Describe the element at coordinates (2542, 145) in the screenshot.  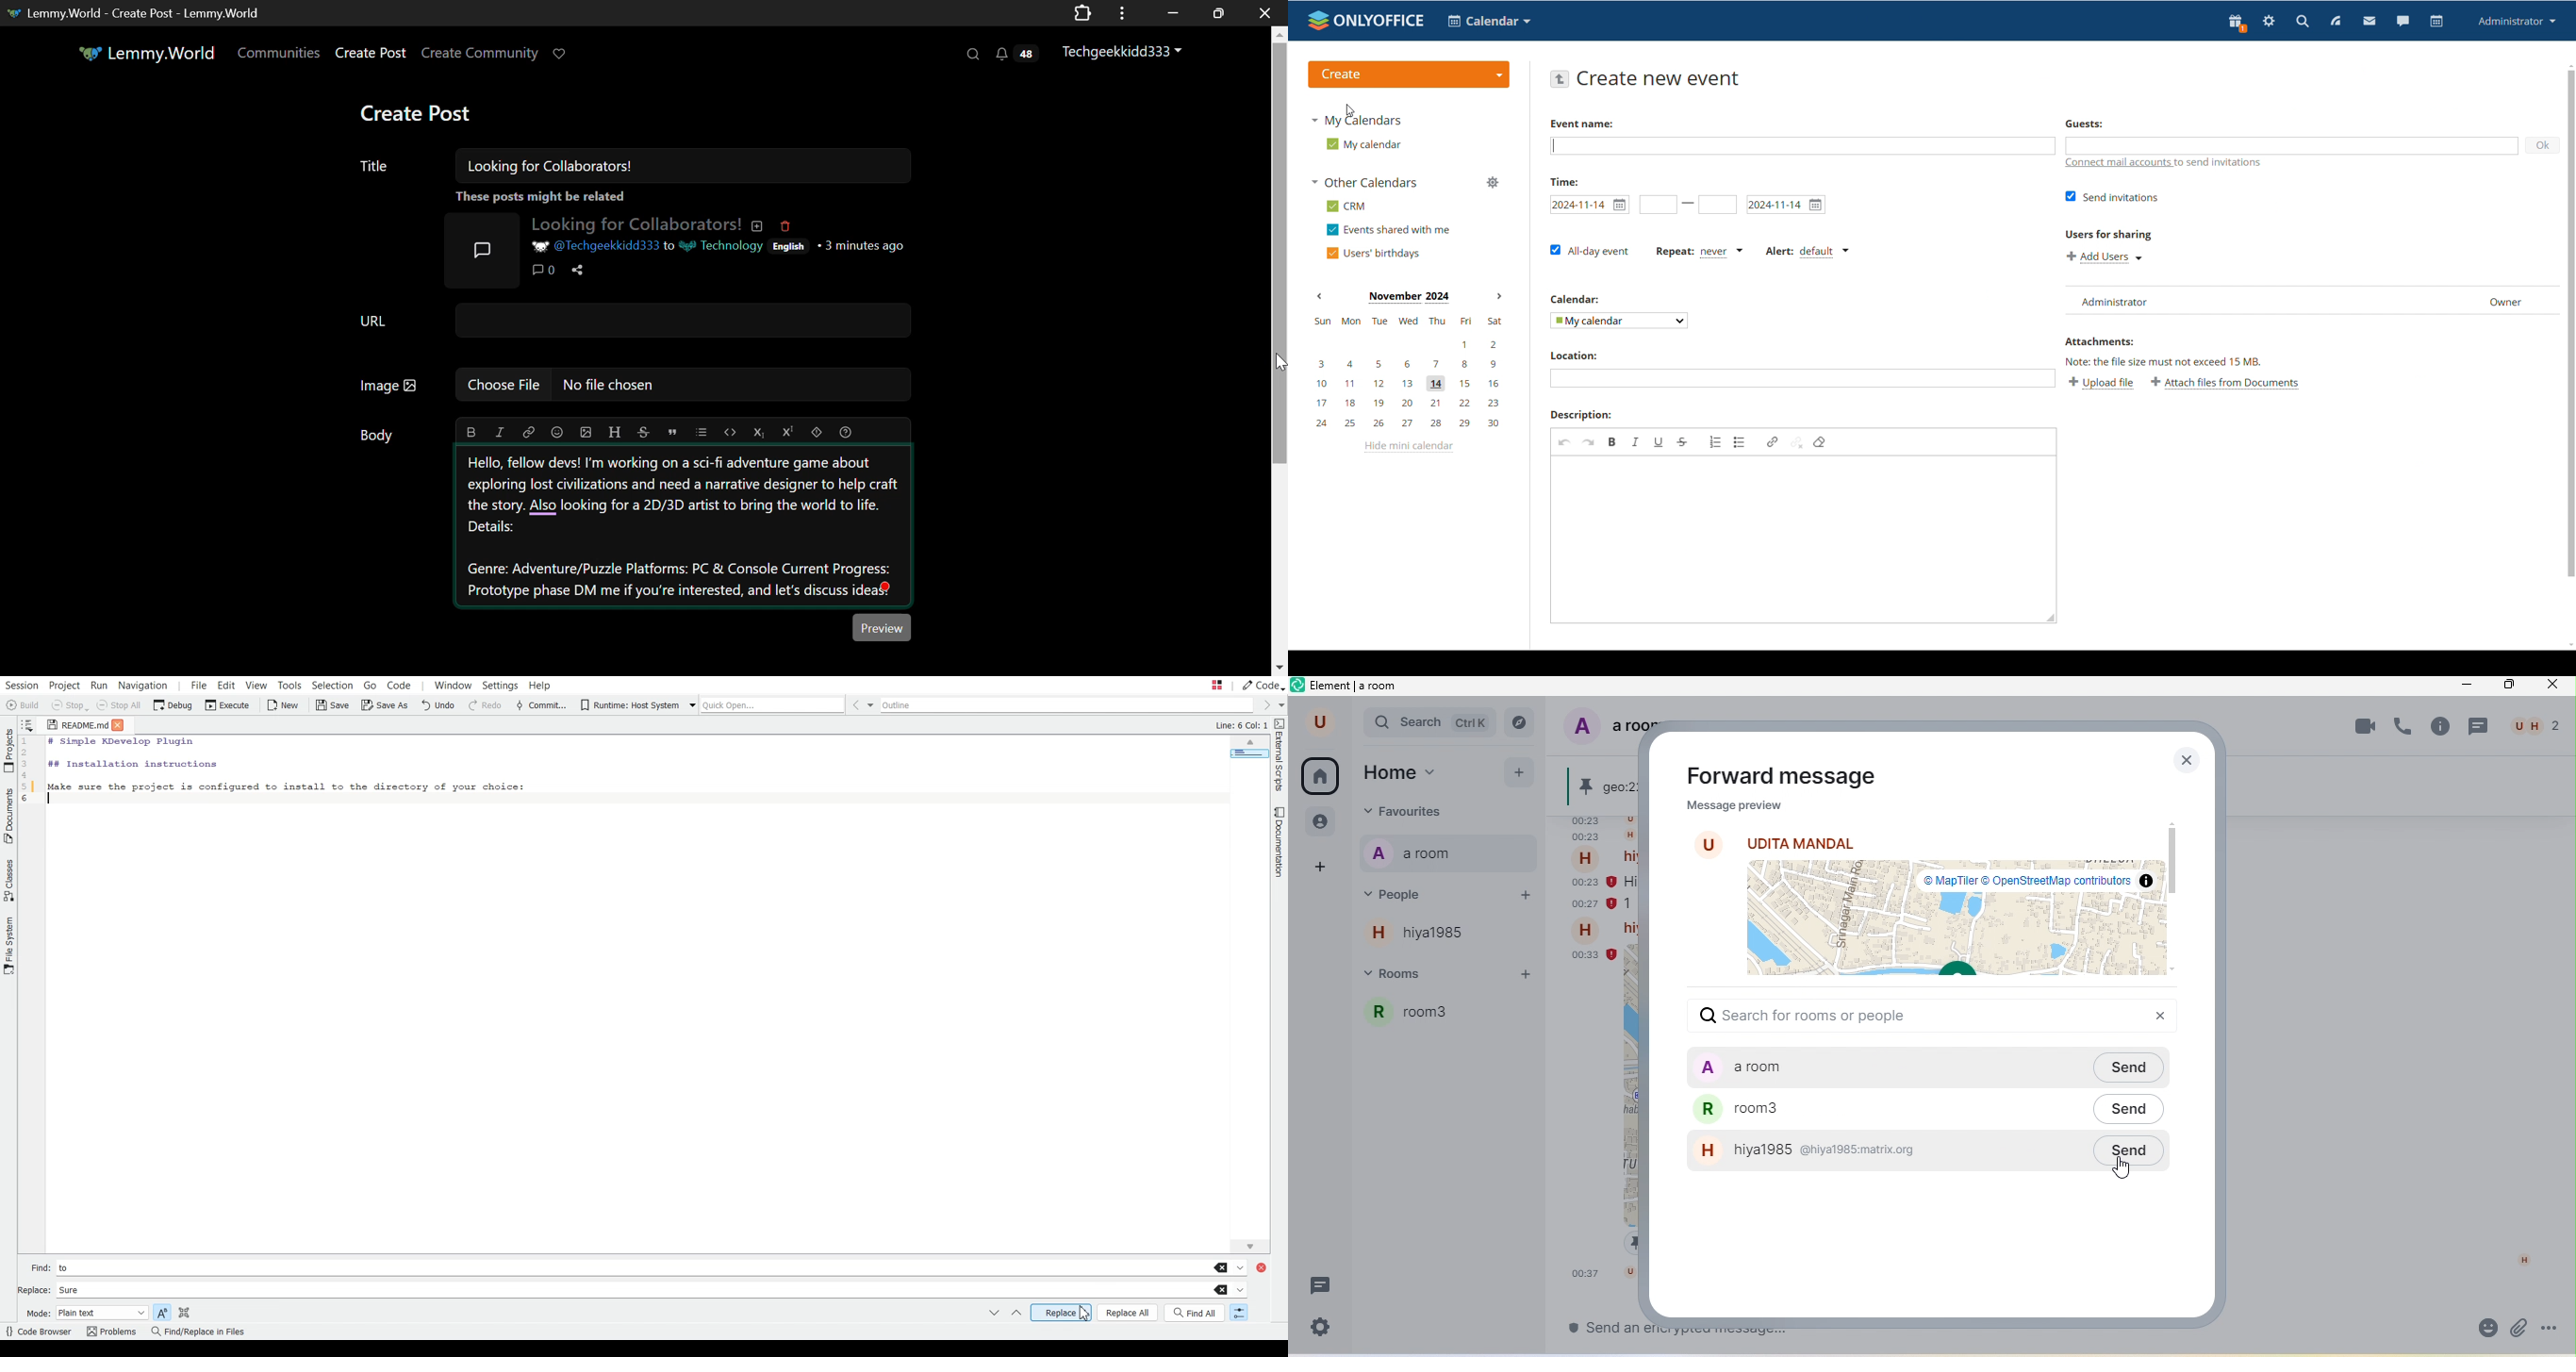
I see `ok` at that location.